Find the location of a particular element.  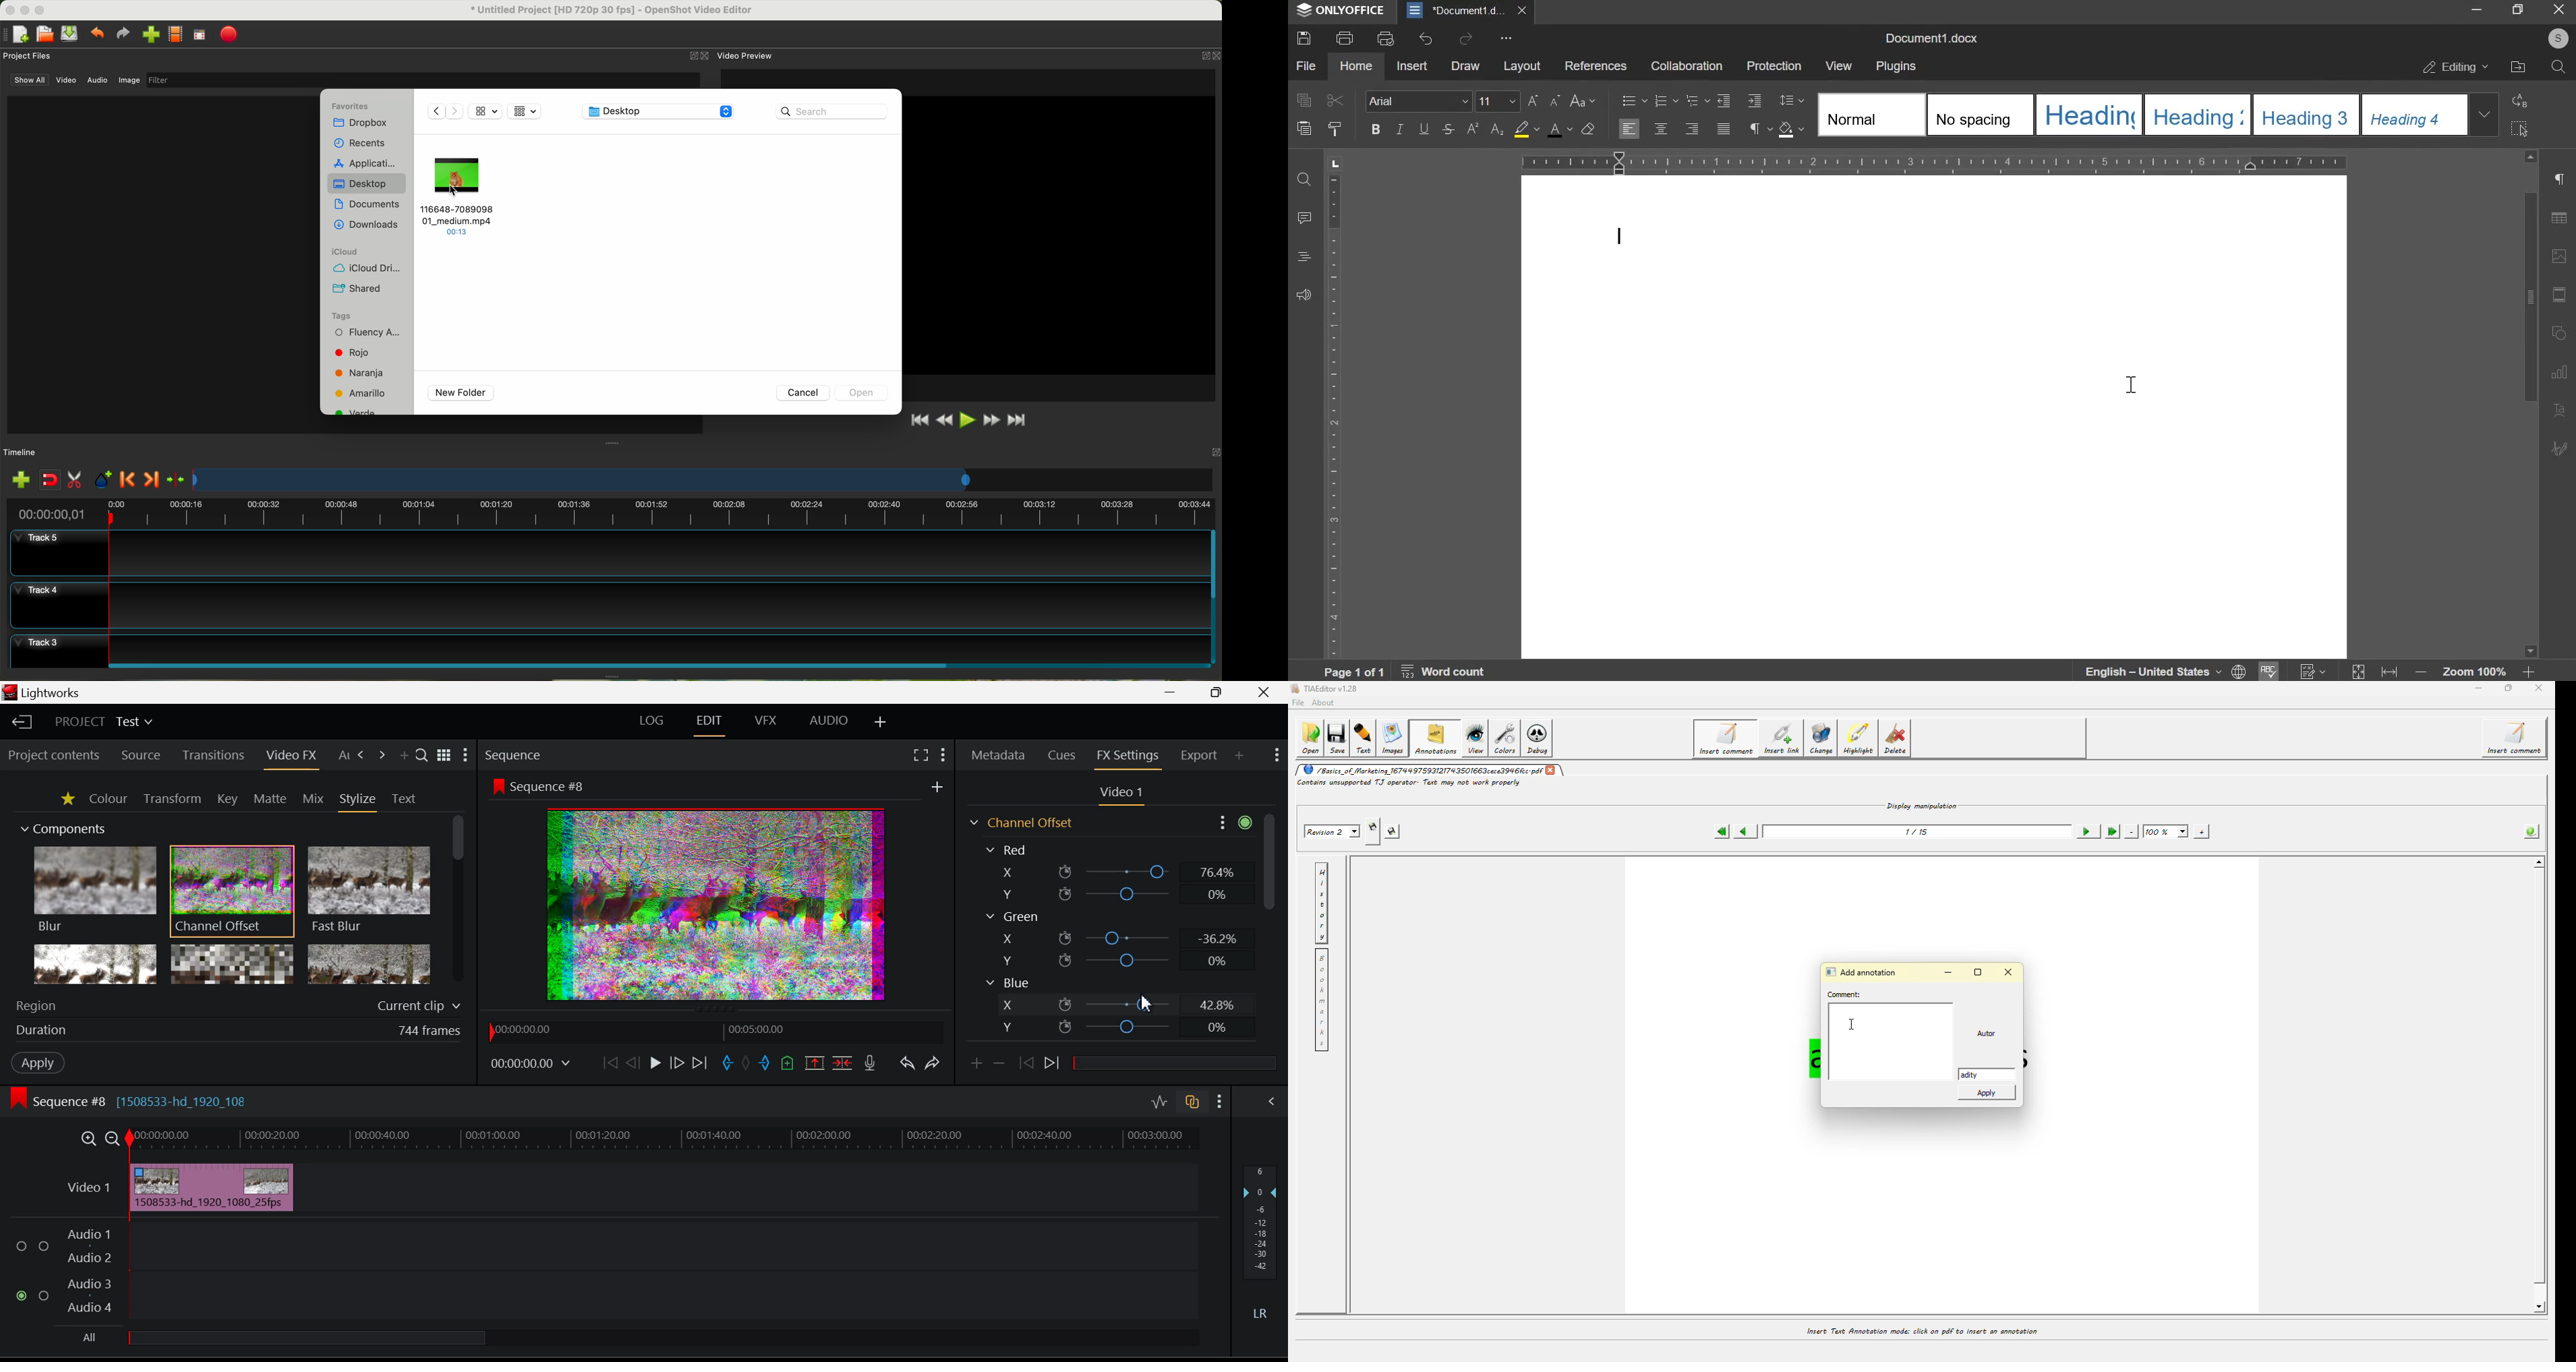

Components Section is located at coordinates (62, 827).